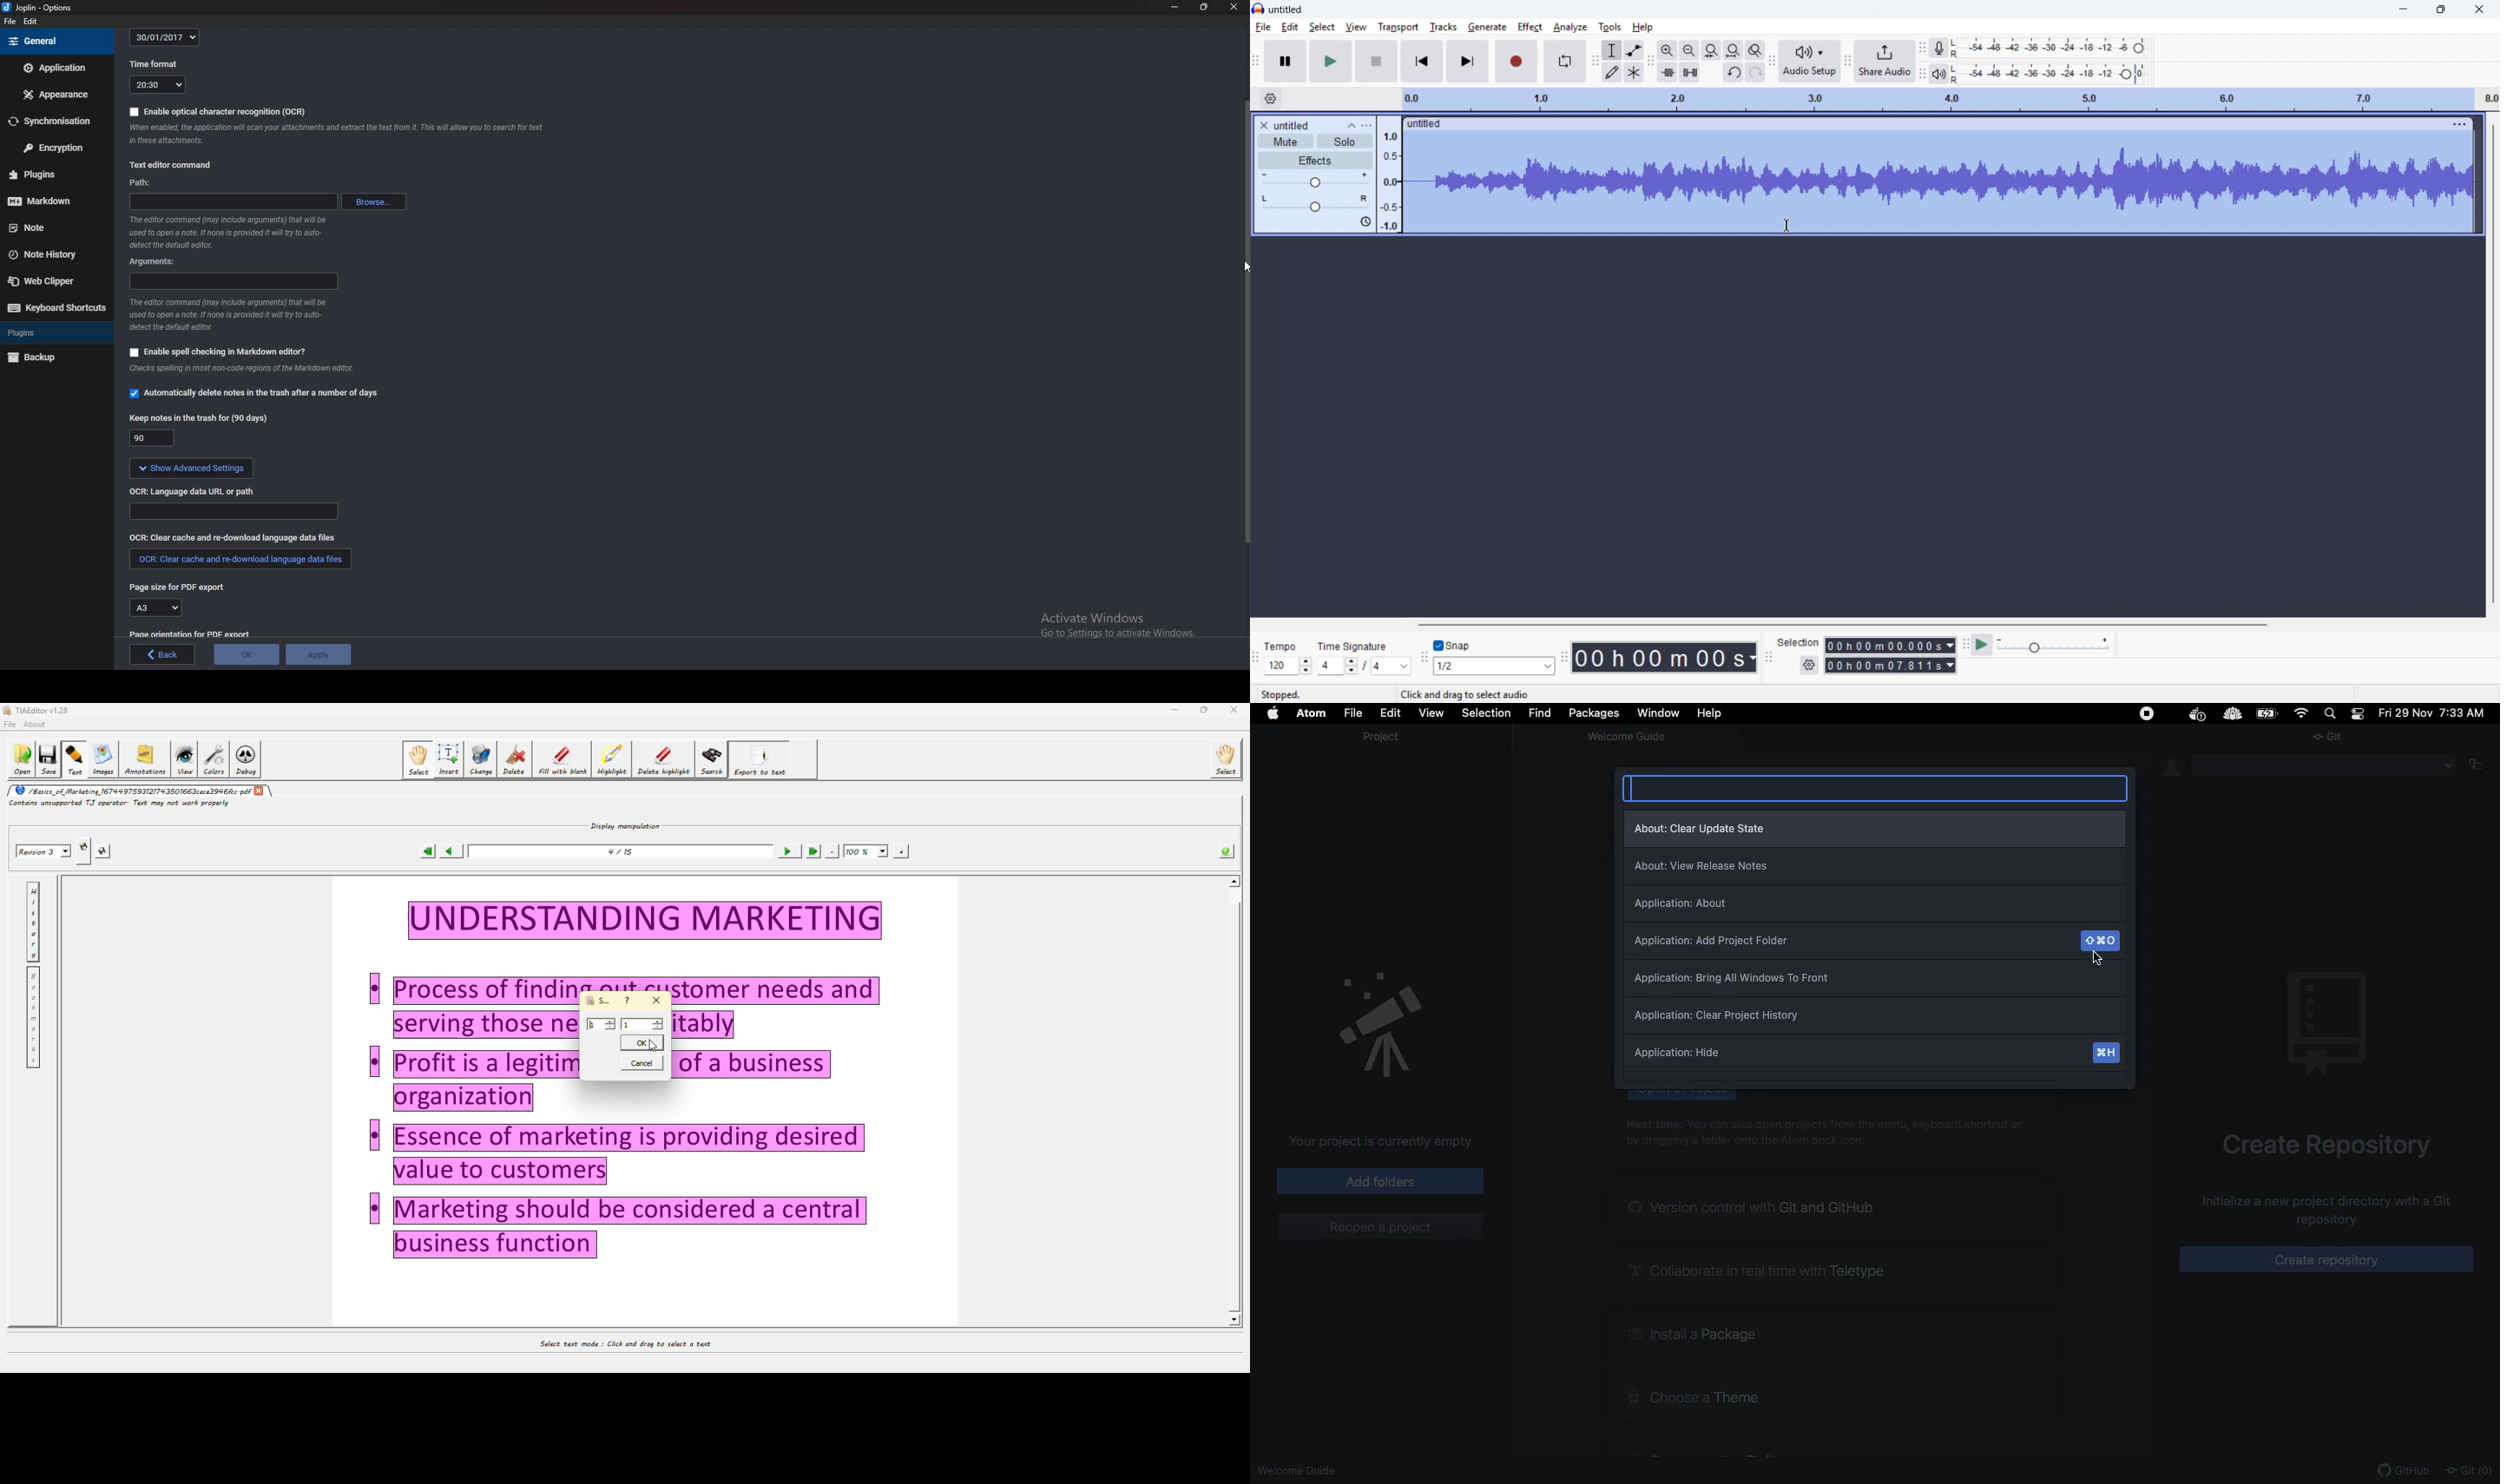 The width and height of the screenshot is (2520, 1484). Describe the element at coordinates (55, 147) in the screenshot. I see `Encryption` at that location.